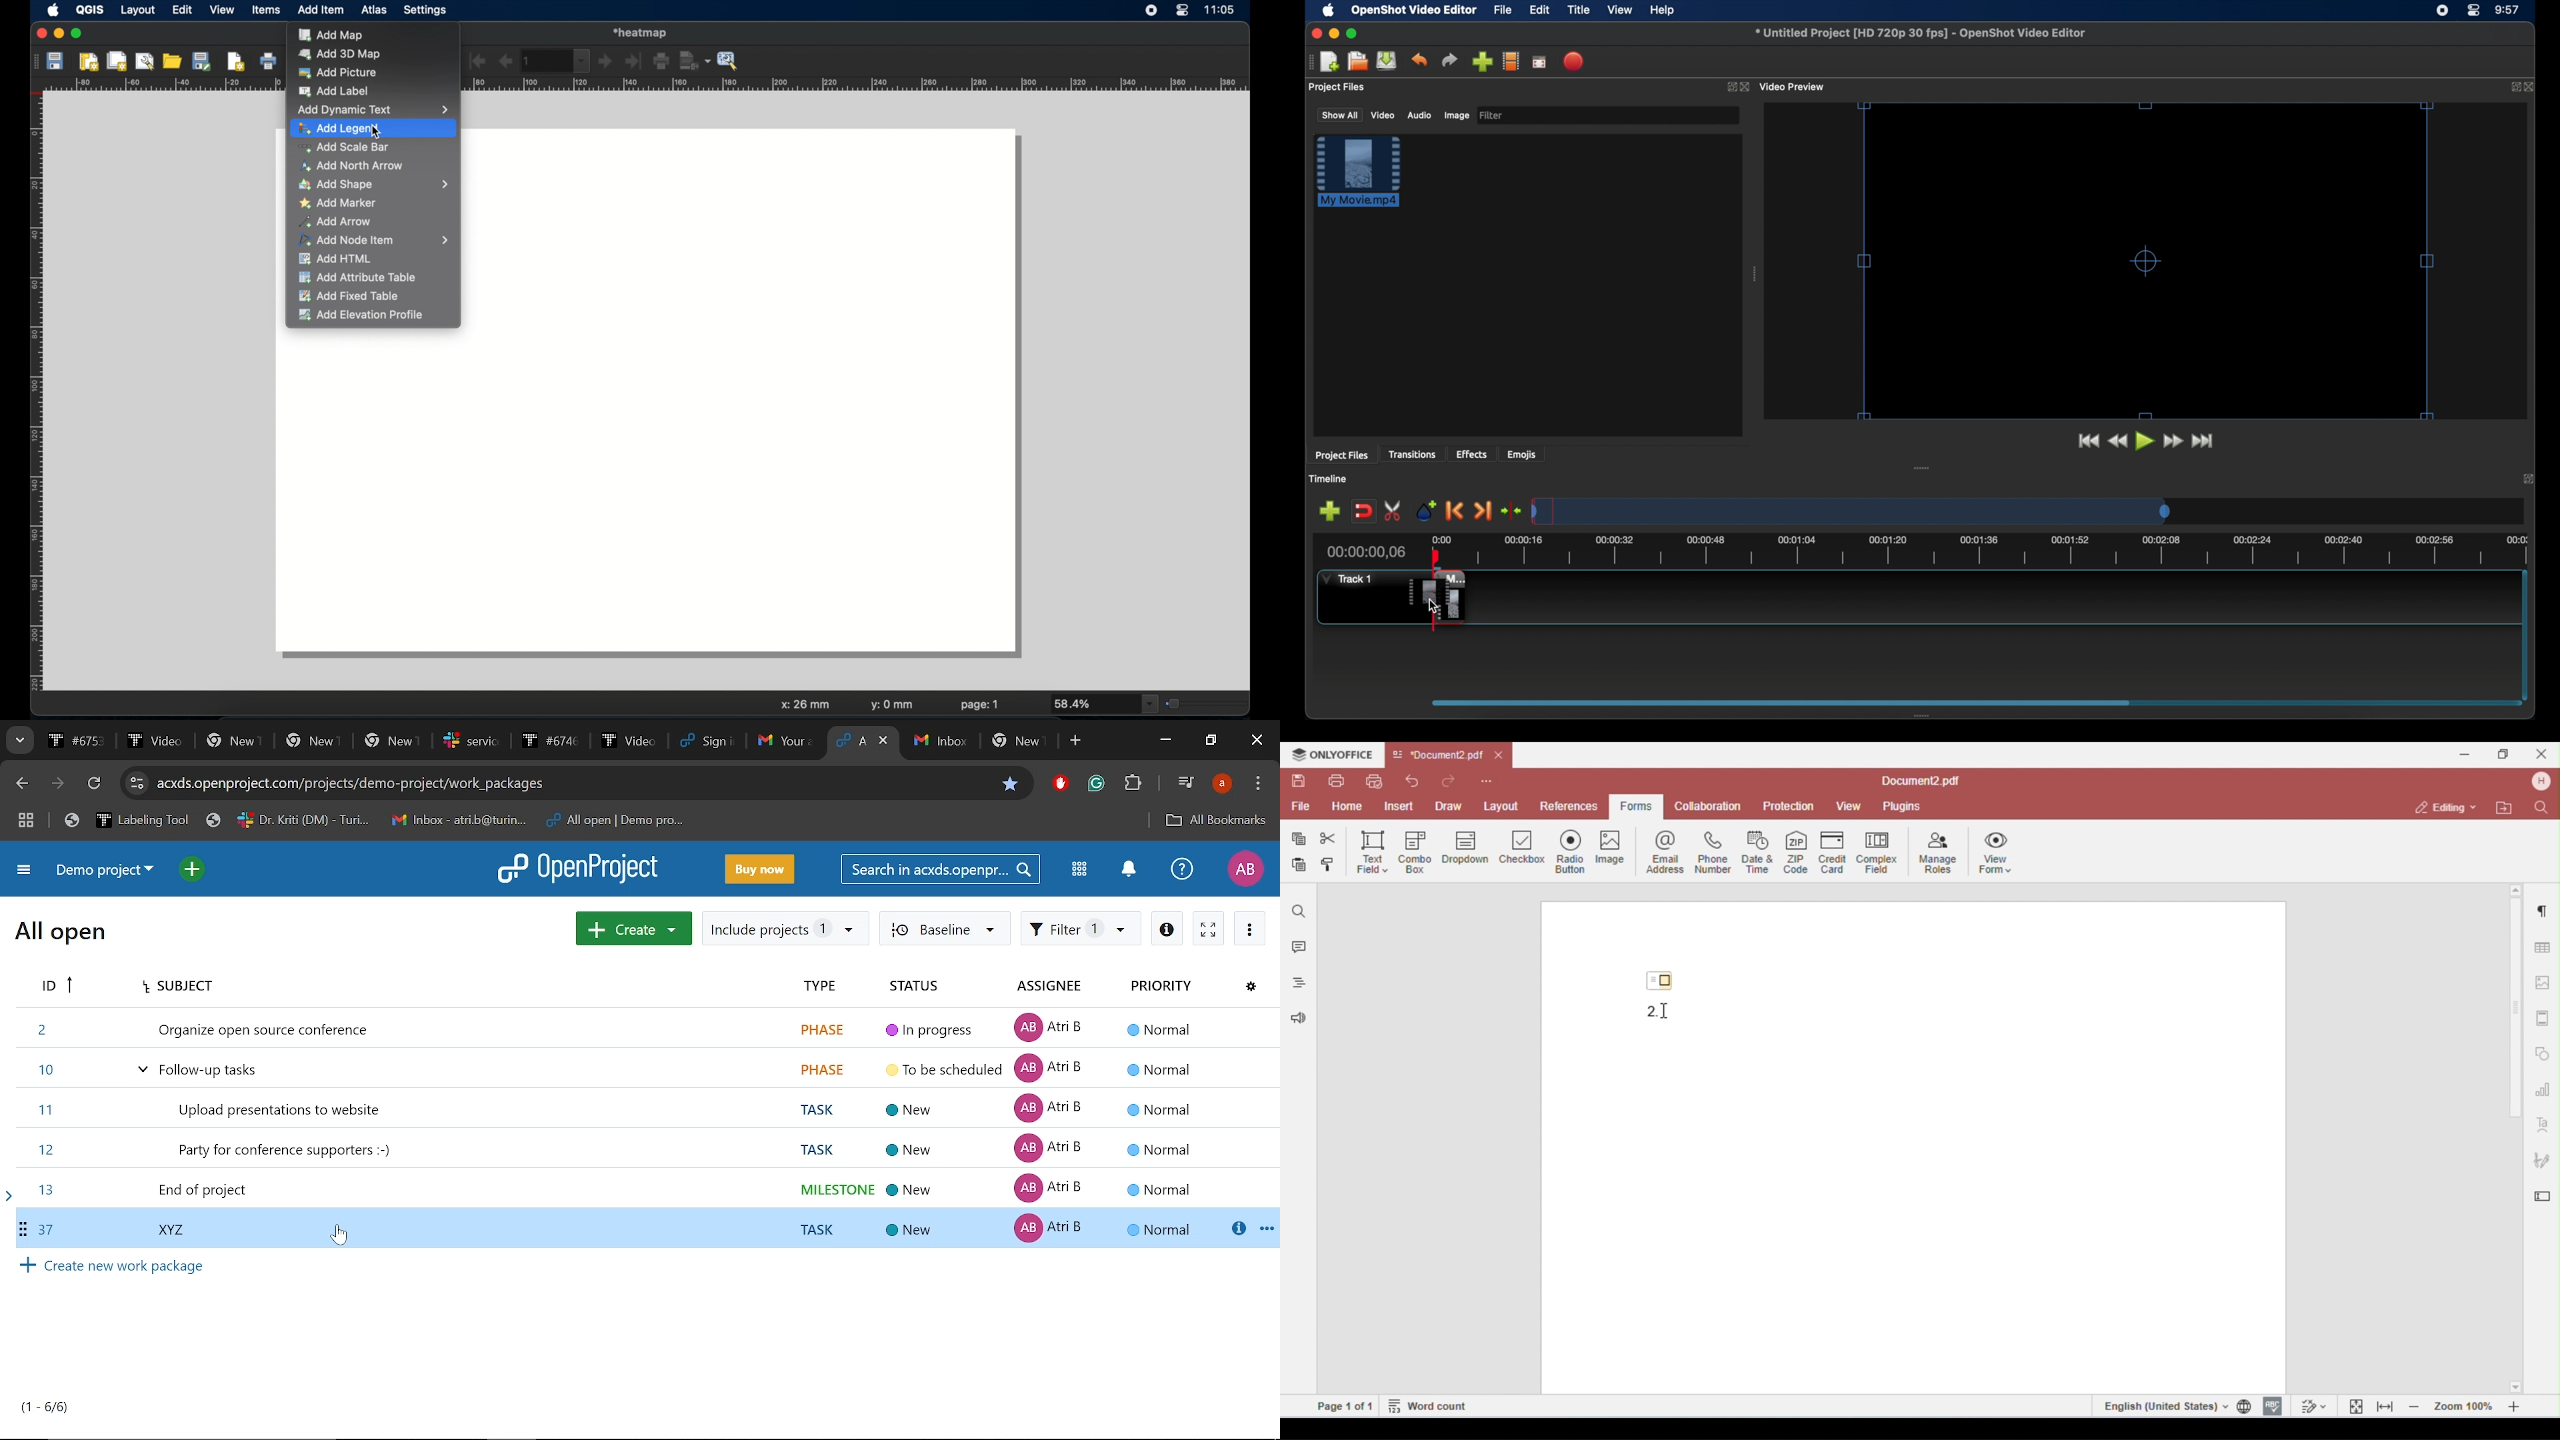 Image resolution: width=2576 pixels, height=1456 pixels. Describe the element at coordinates (351, 297) in the screenshot. I see `add fixed table` at that location.